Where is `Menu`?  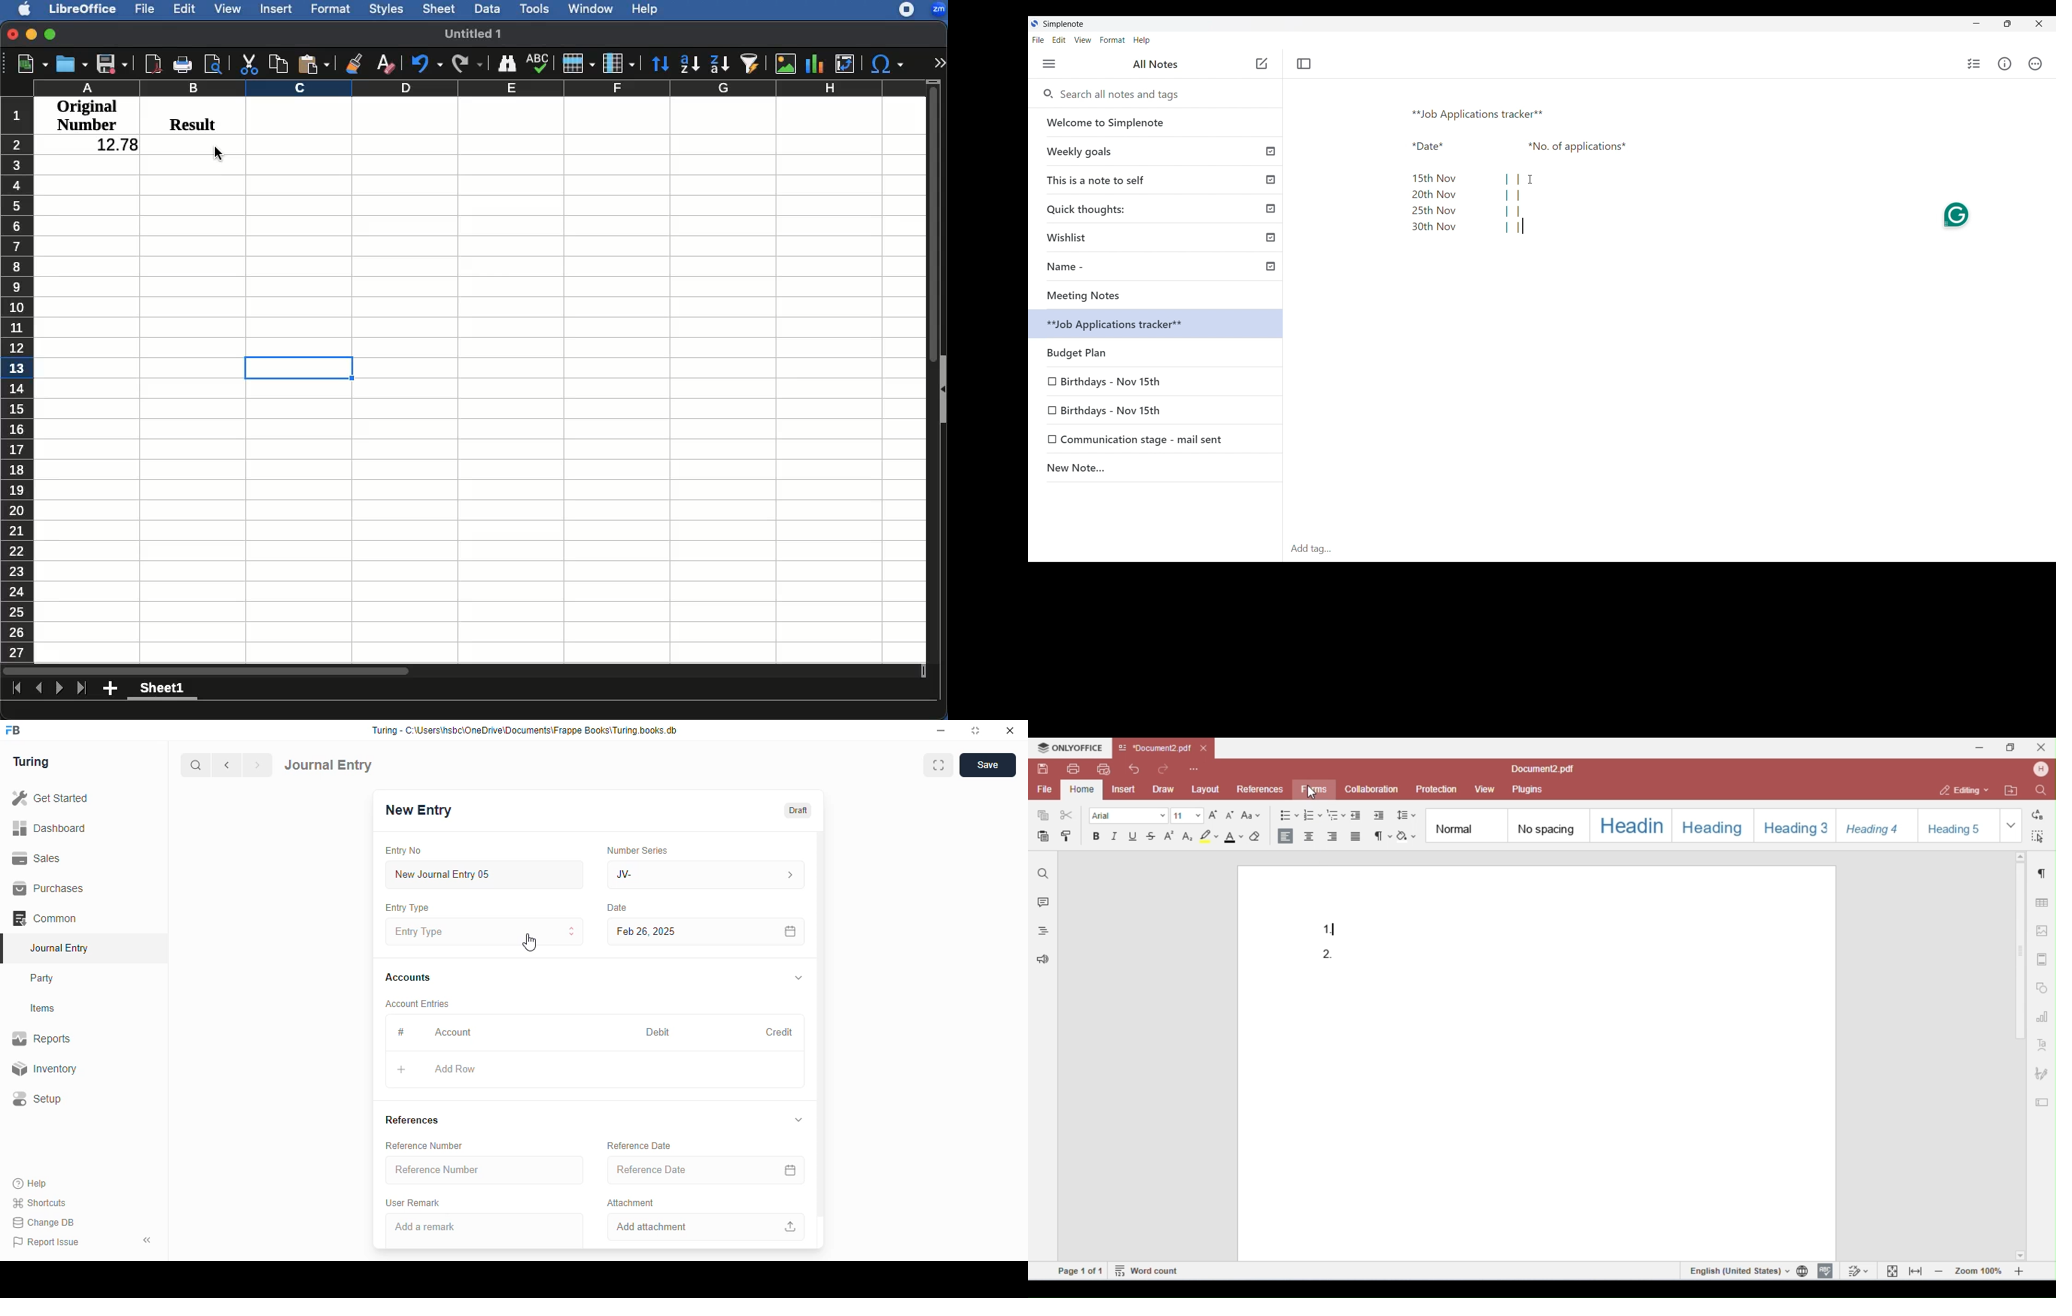 Menu is located at coordinates (1049, 64).